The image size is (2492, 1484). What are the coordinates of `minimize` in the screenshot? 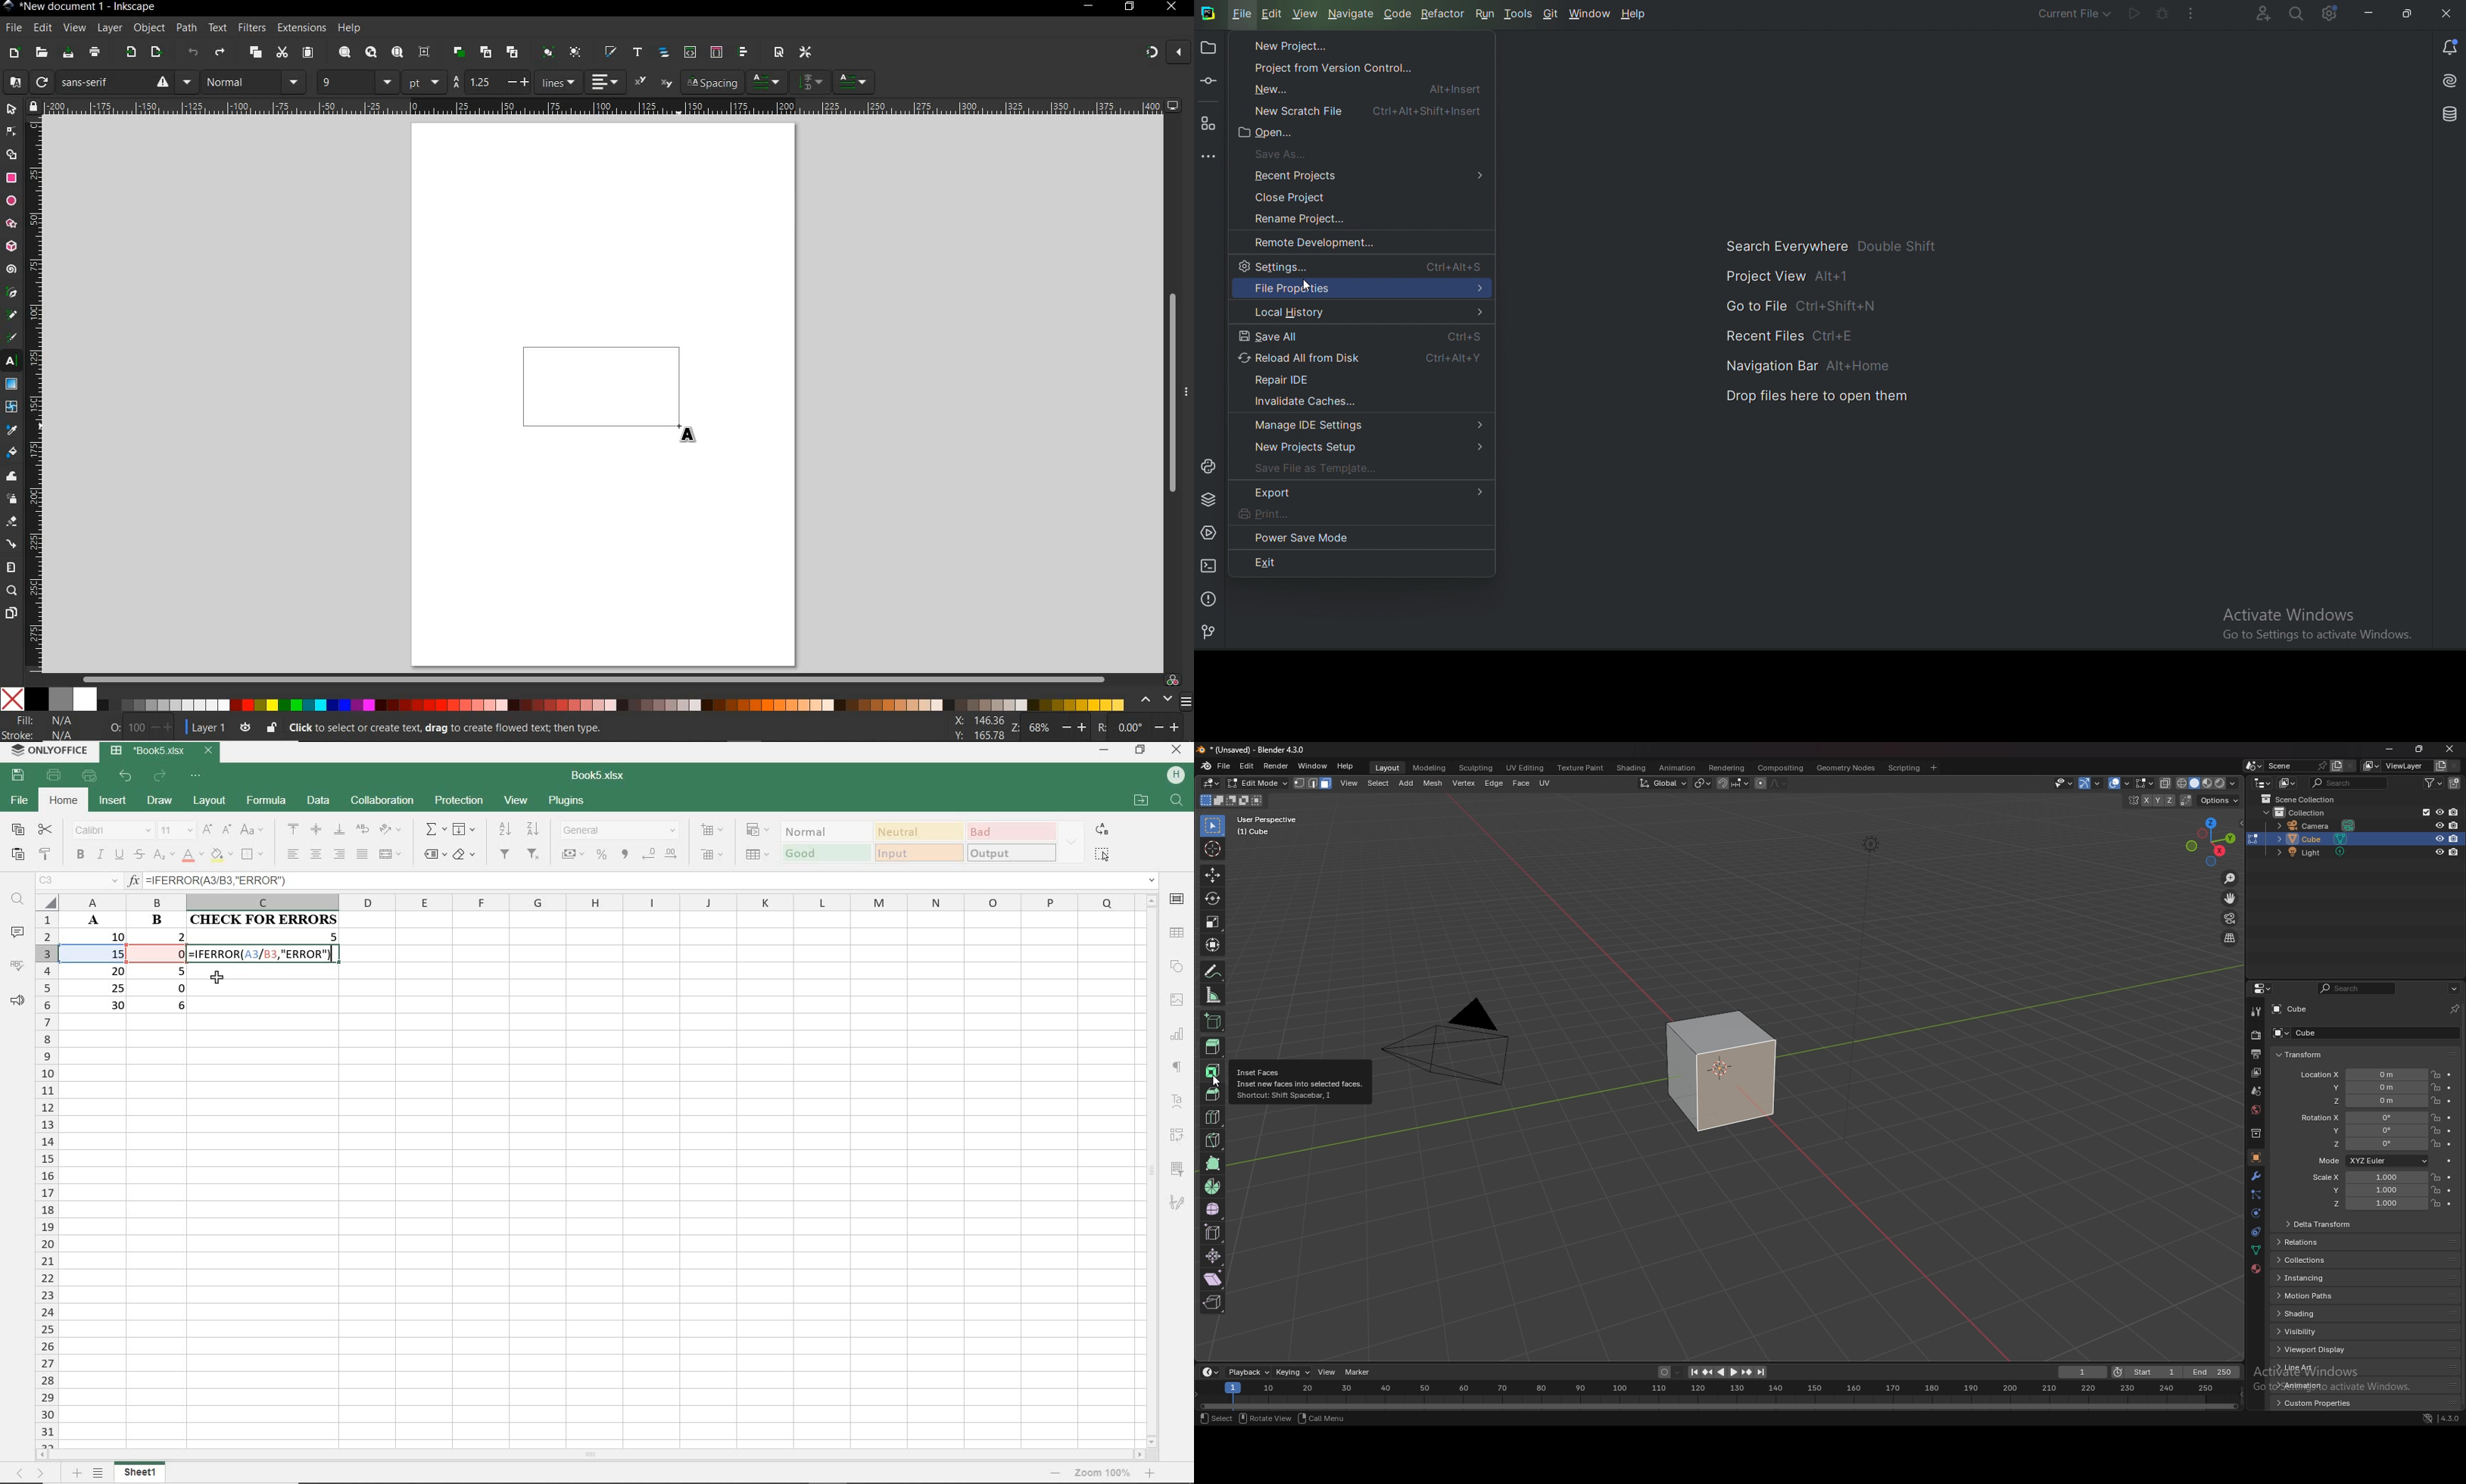 It's located at (2390, 749).